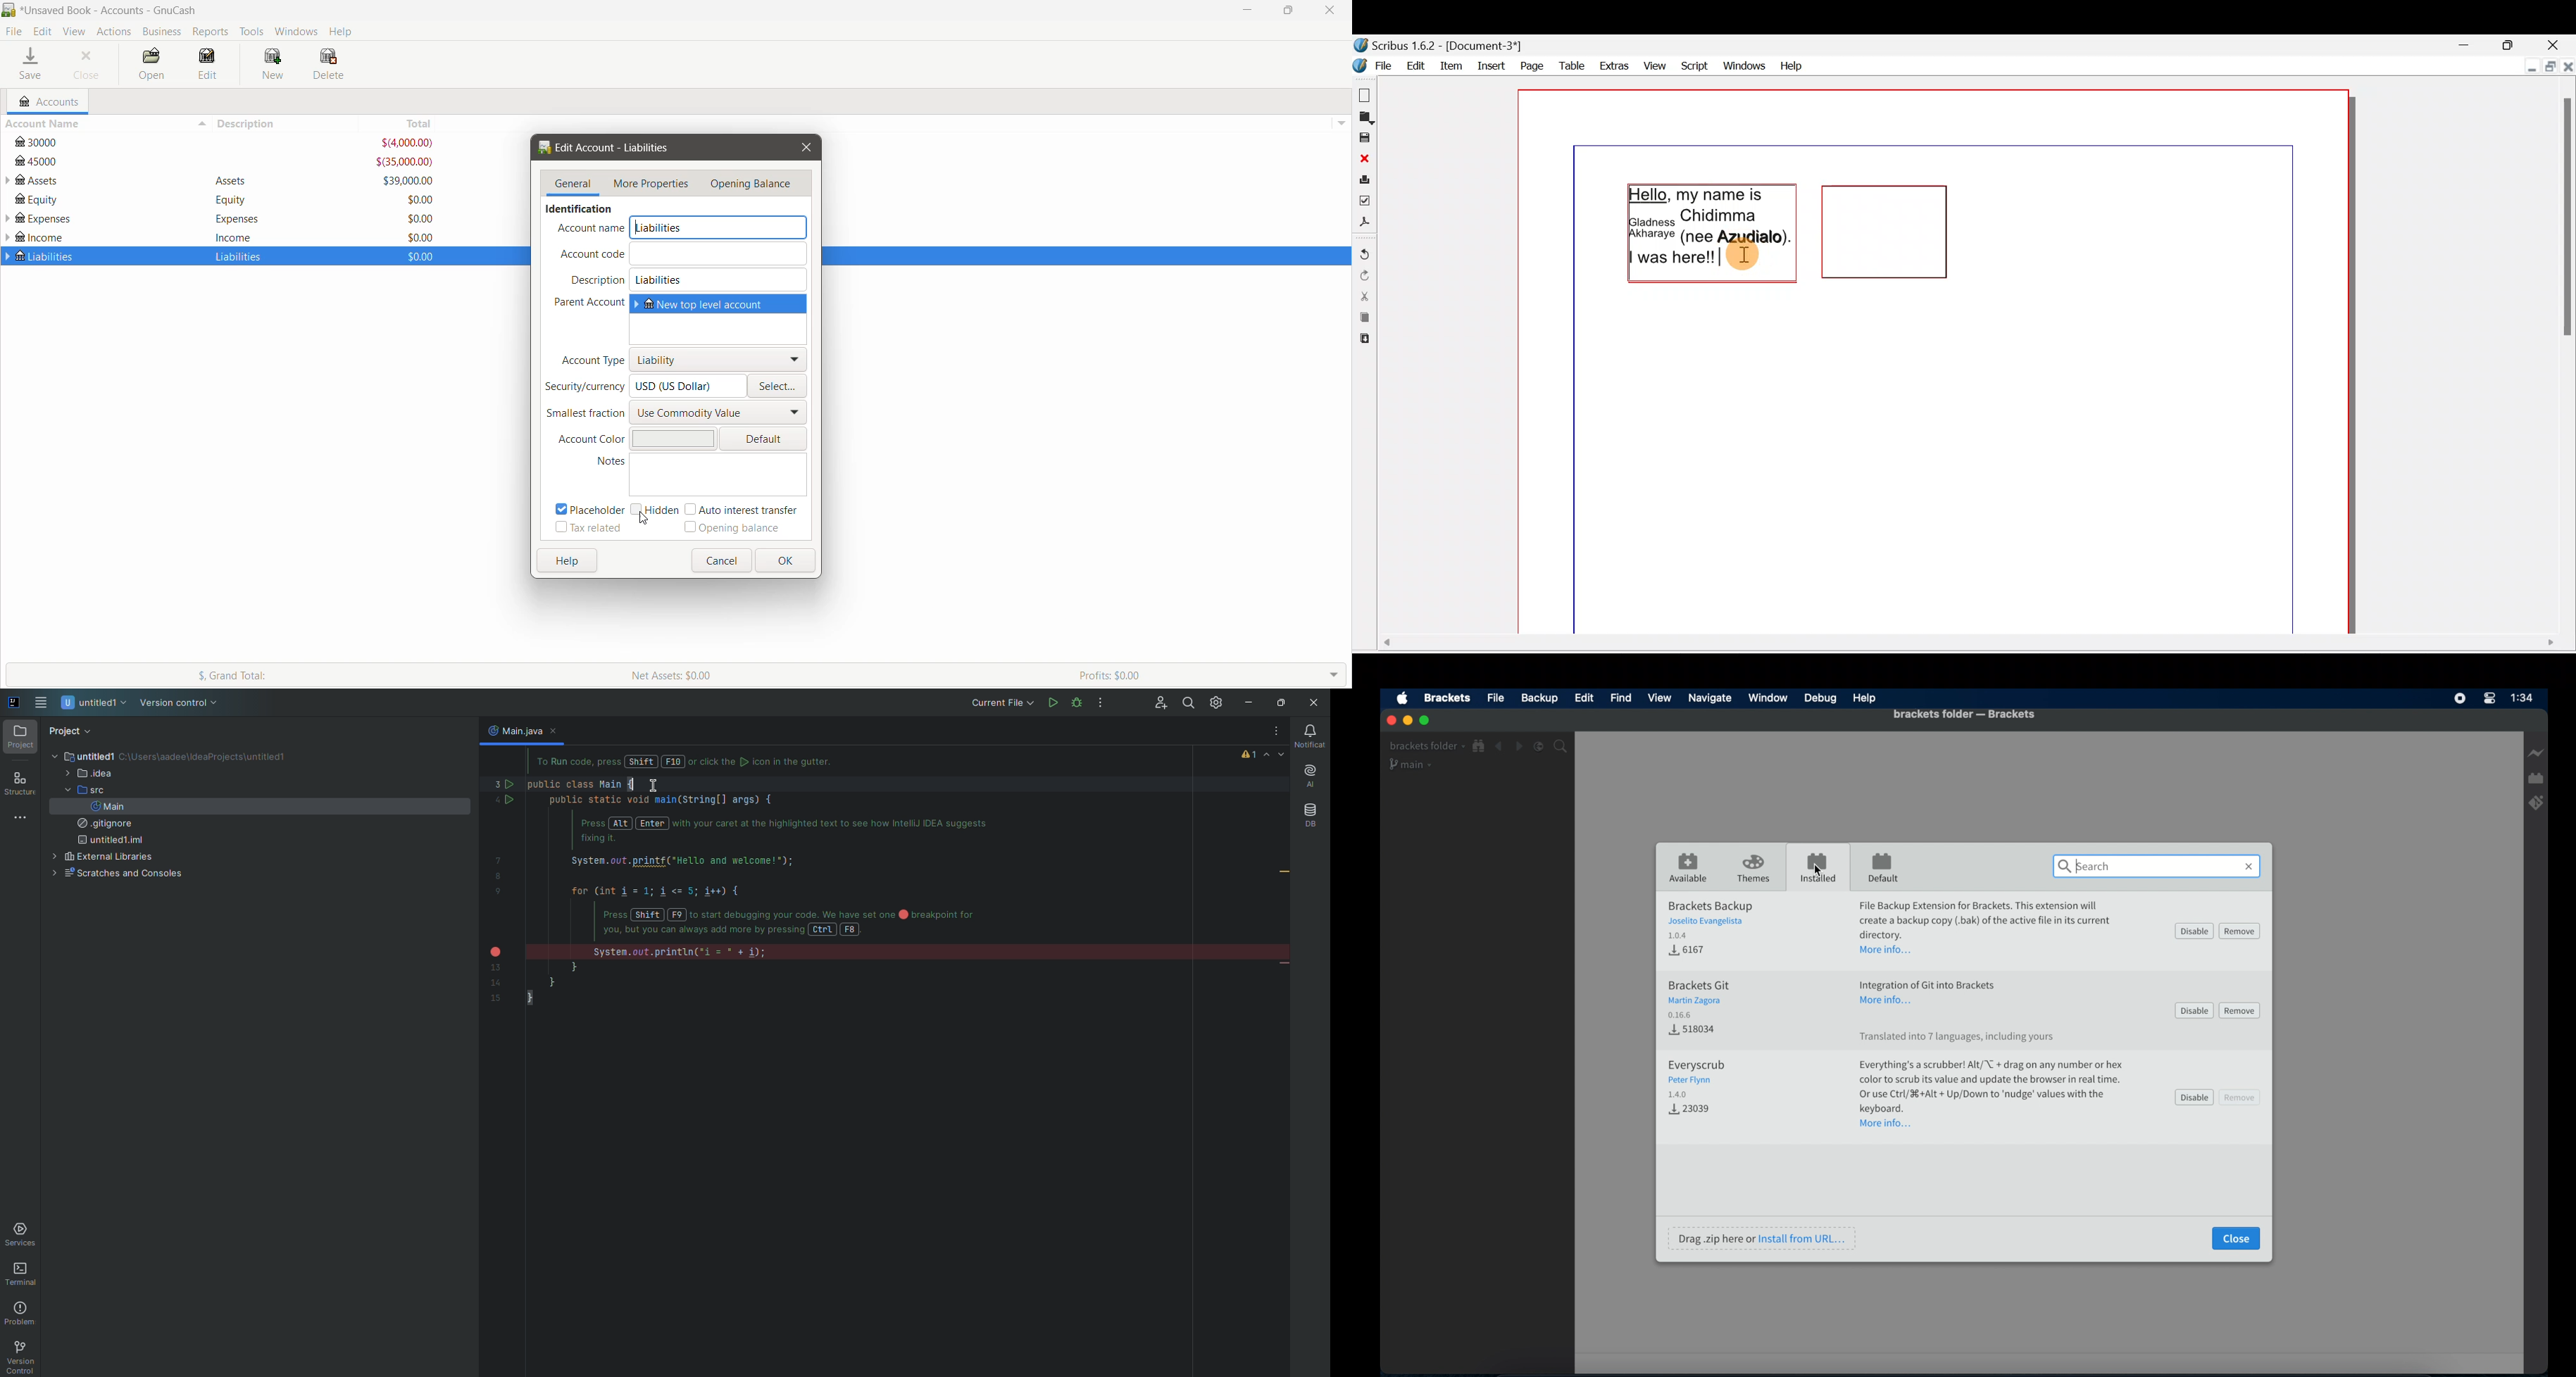 This screenshot has height=1400, width=2576. What do you see at coordinates (114, 874) in the screenshot?
I see `Scratches and Consoles` at bounding box center [114, 874].